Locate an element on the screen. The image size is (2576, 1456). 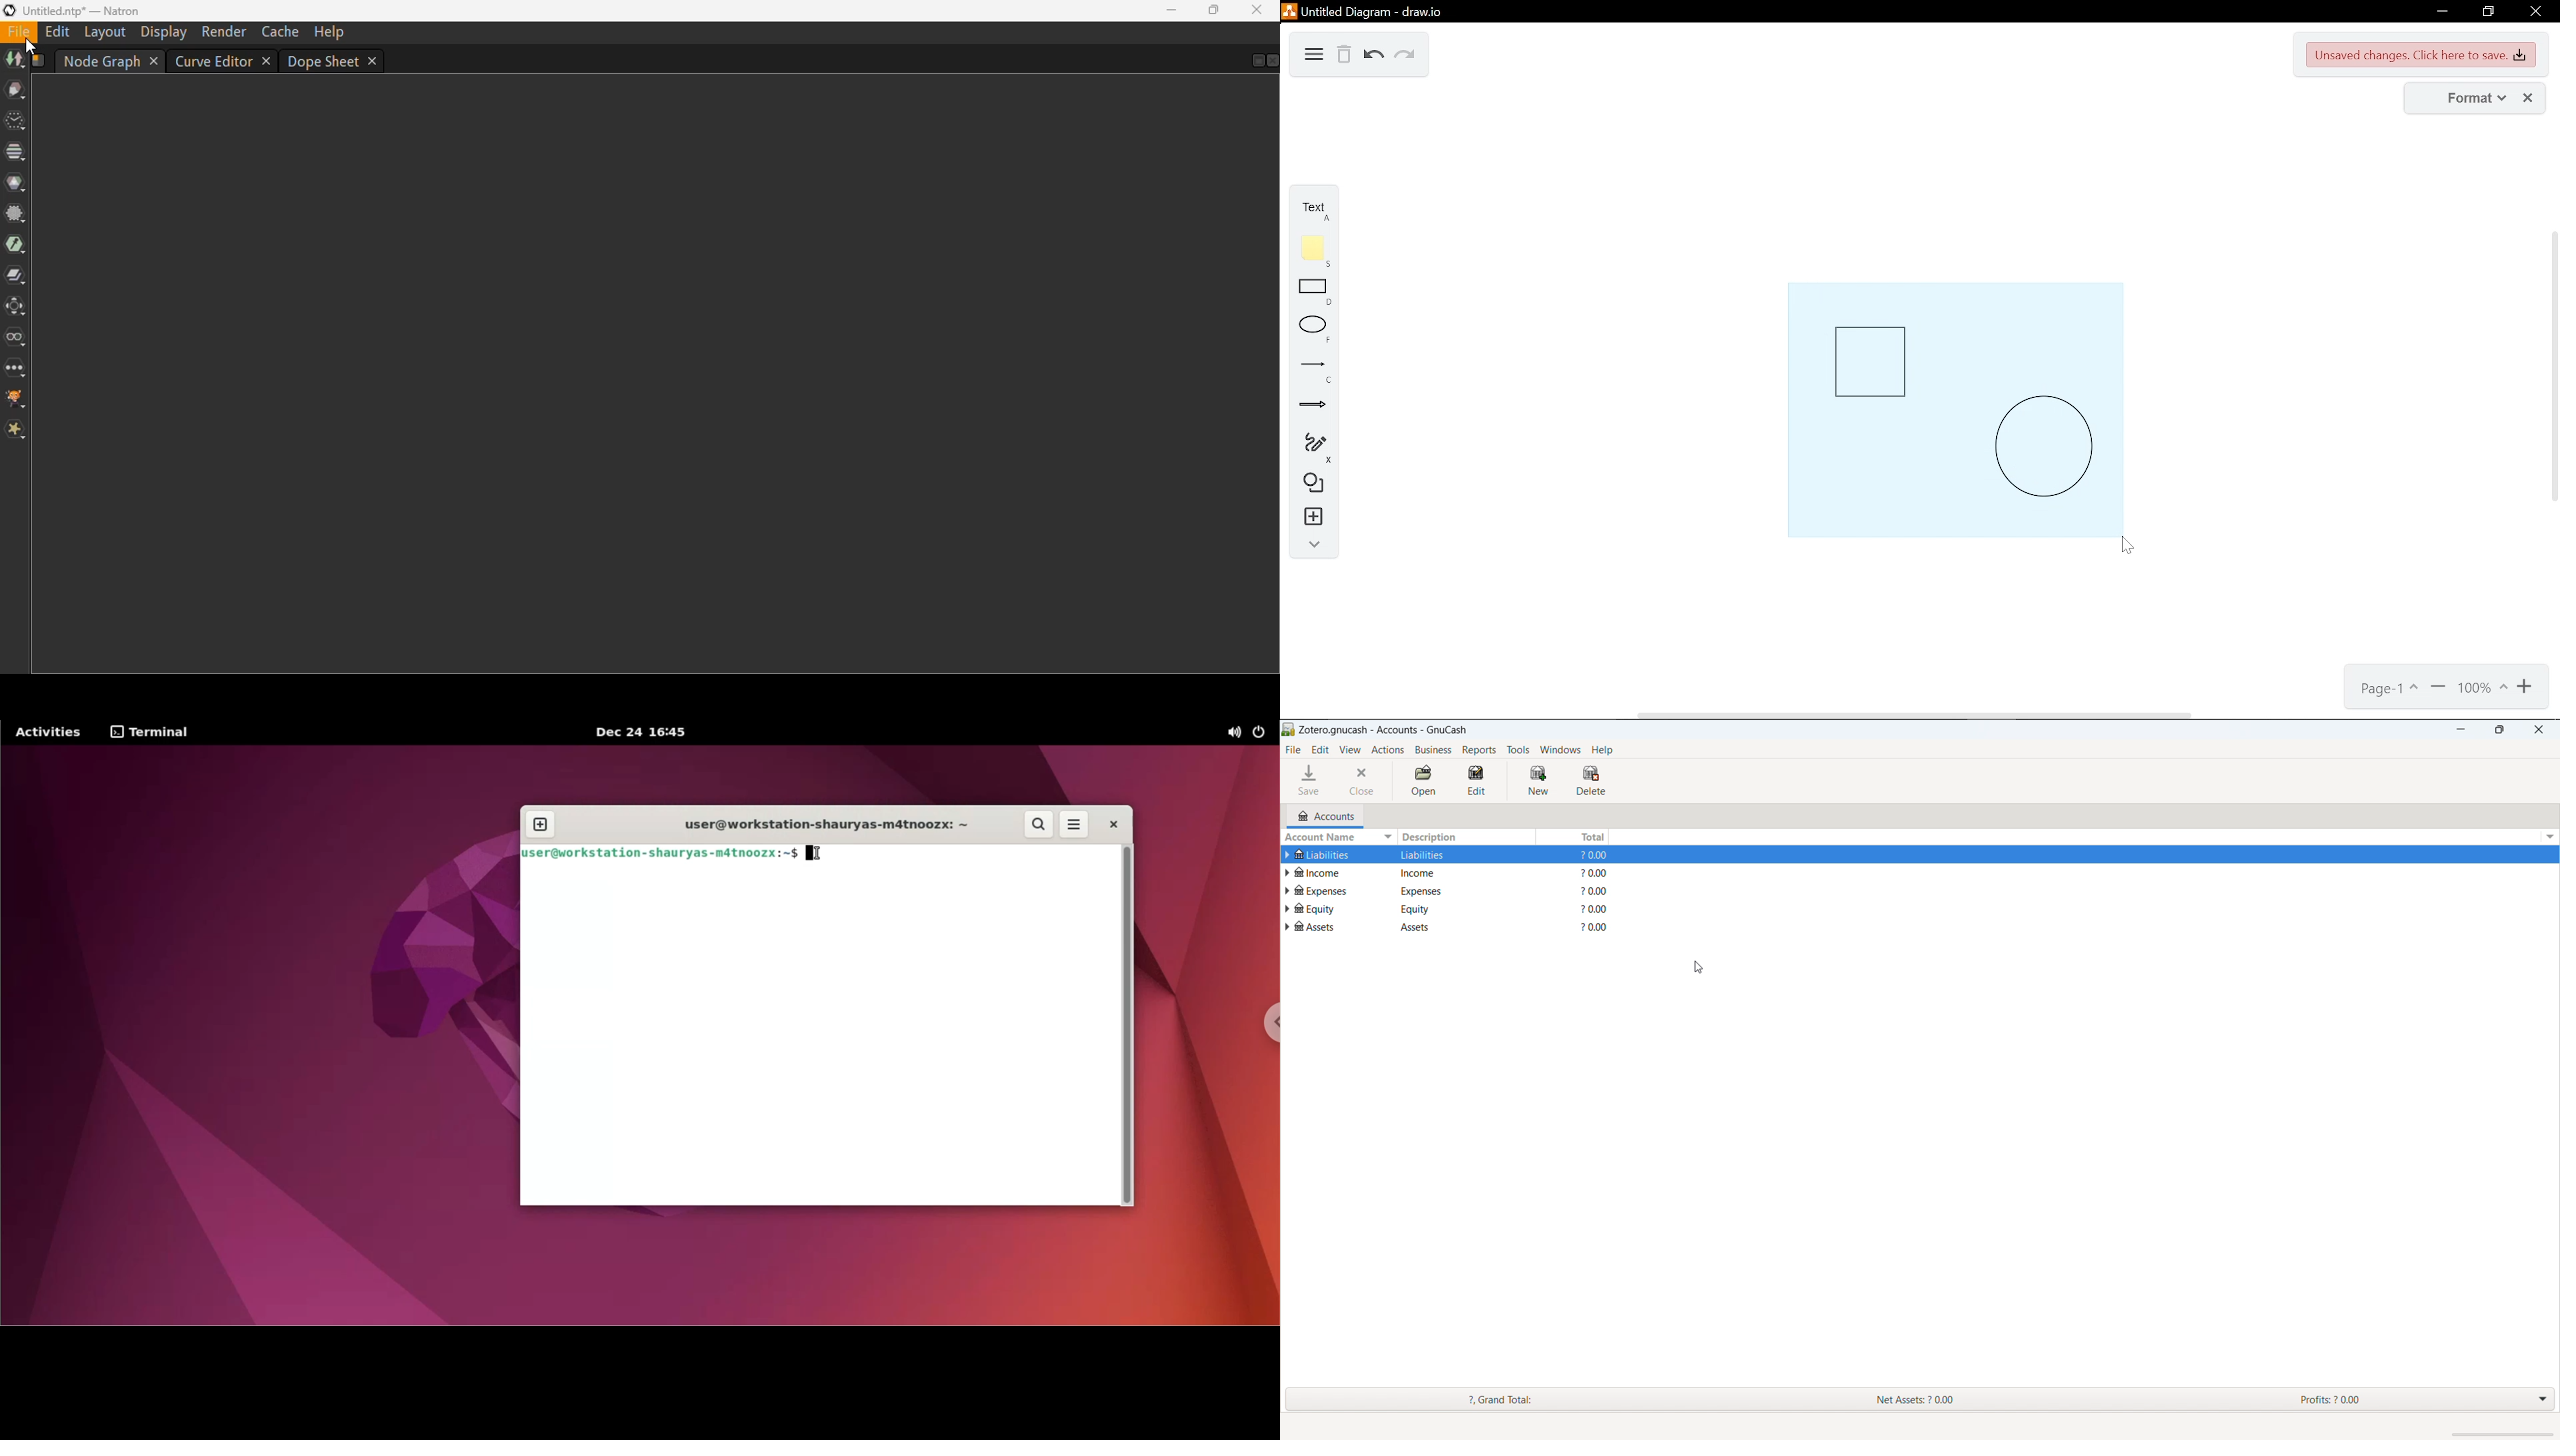
collapse is located at coordinates (1311, 548).